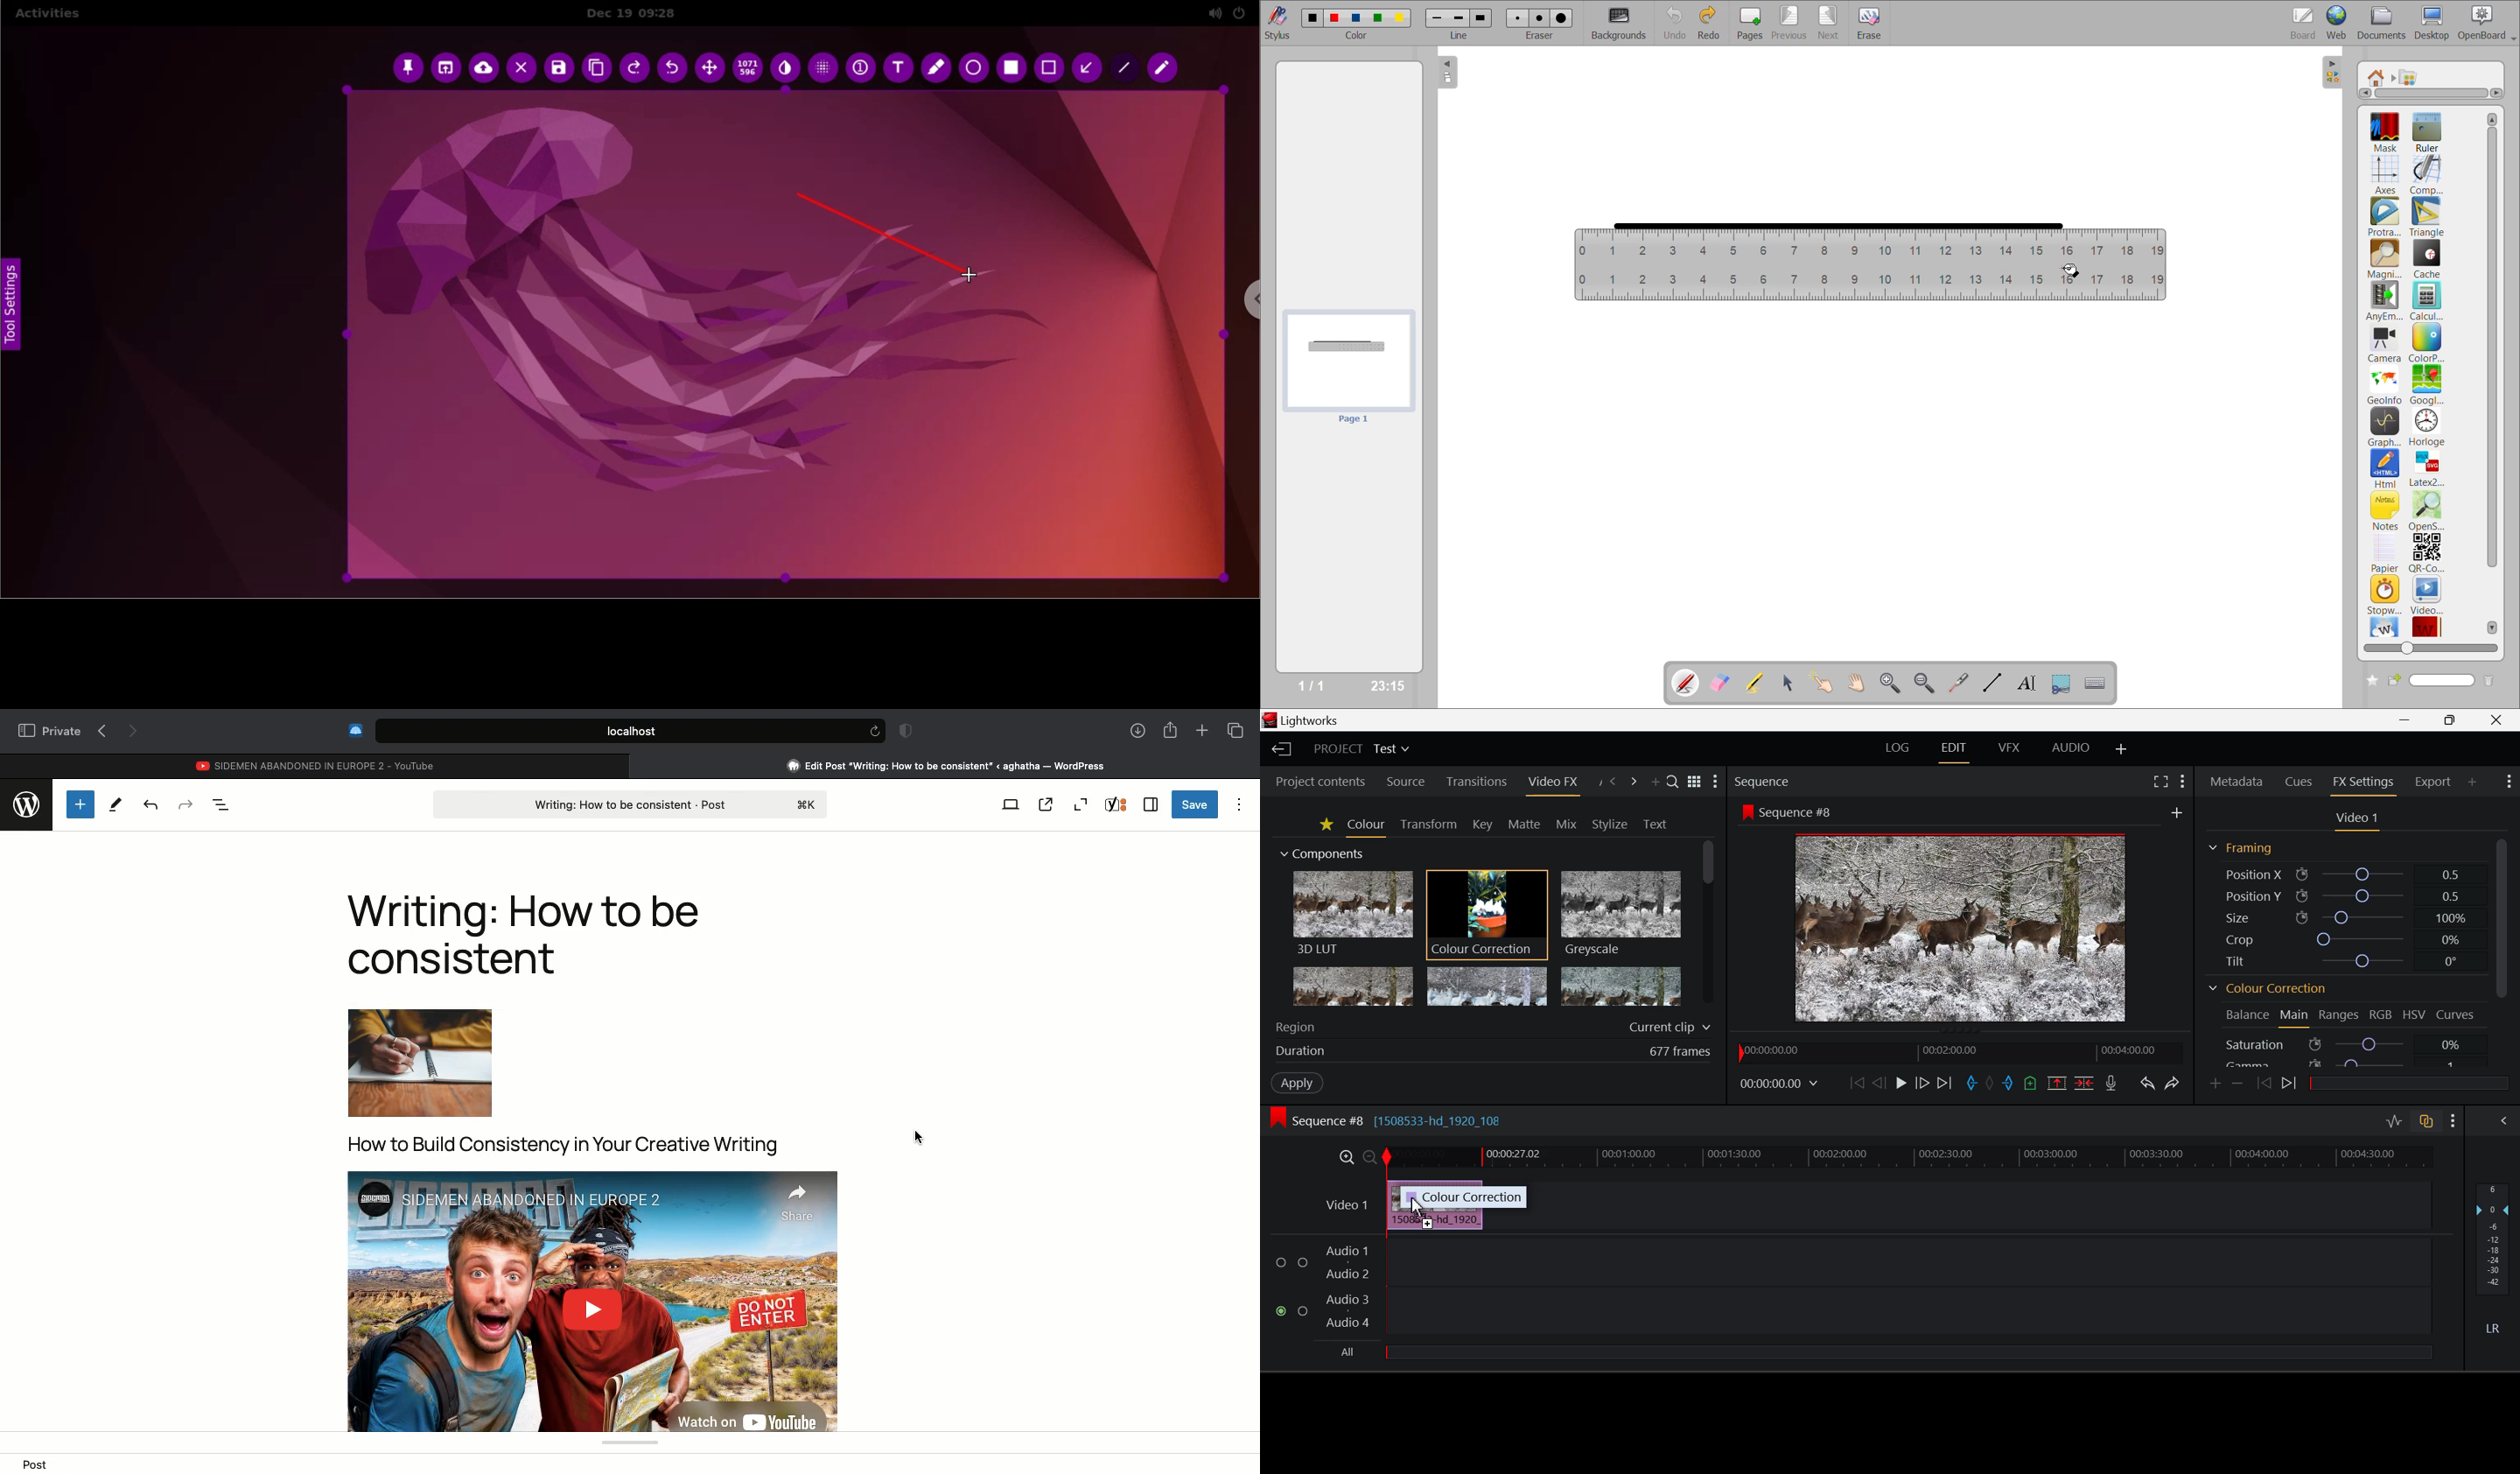 The image size is (2520, 1484). I want to click on Restore Down, so click(2407, 720).